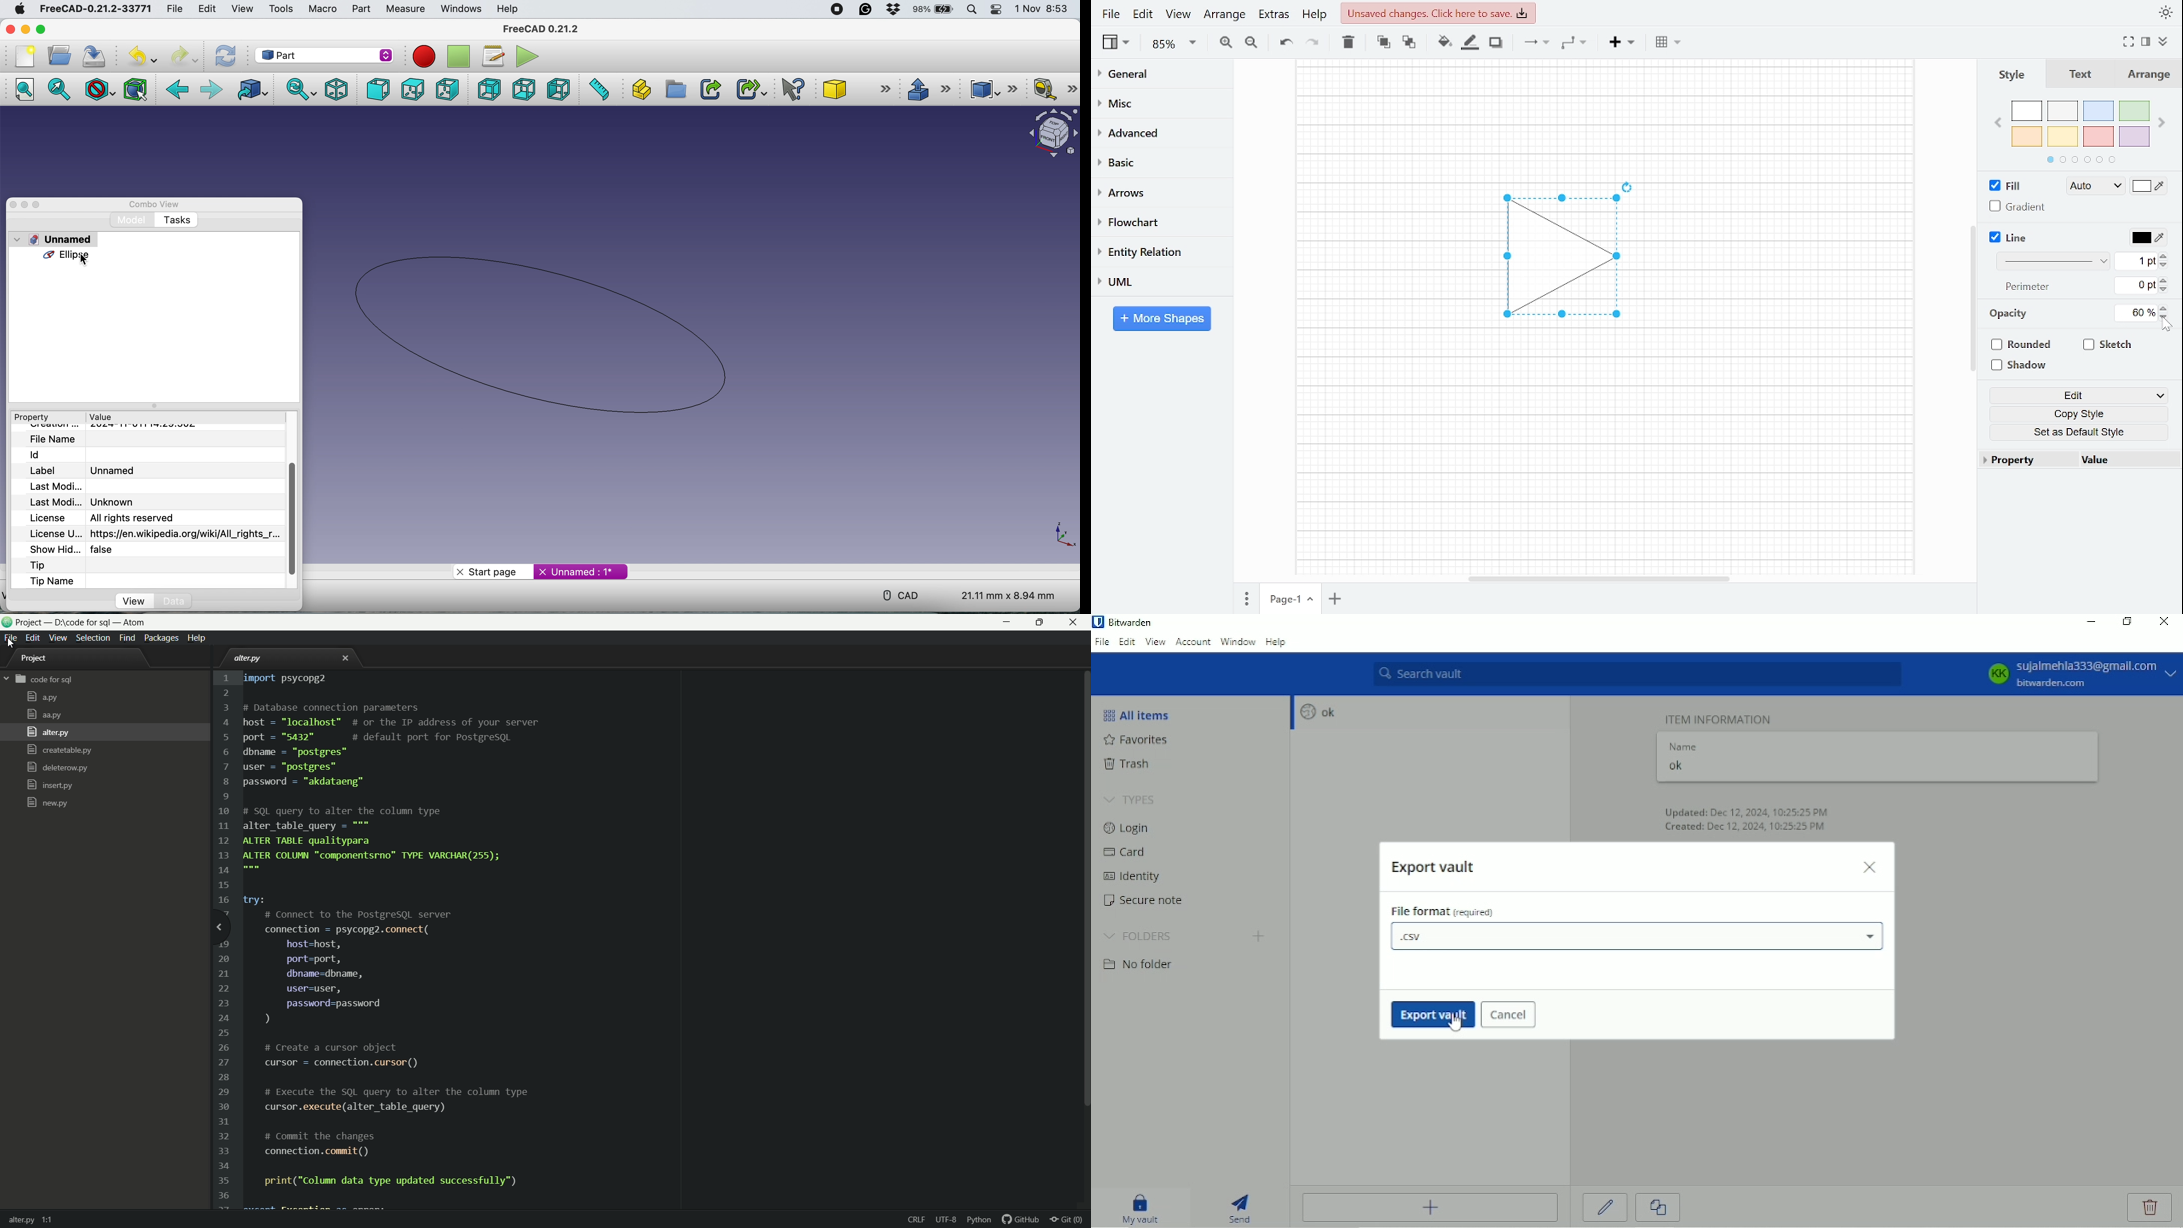  Describe the element at coordinates (2010, 186) in the screenshot. I see `Fill` at that location.